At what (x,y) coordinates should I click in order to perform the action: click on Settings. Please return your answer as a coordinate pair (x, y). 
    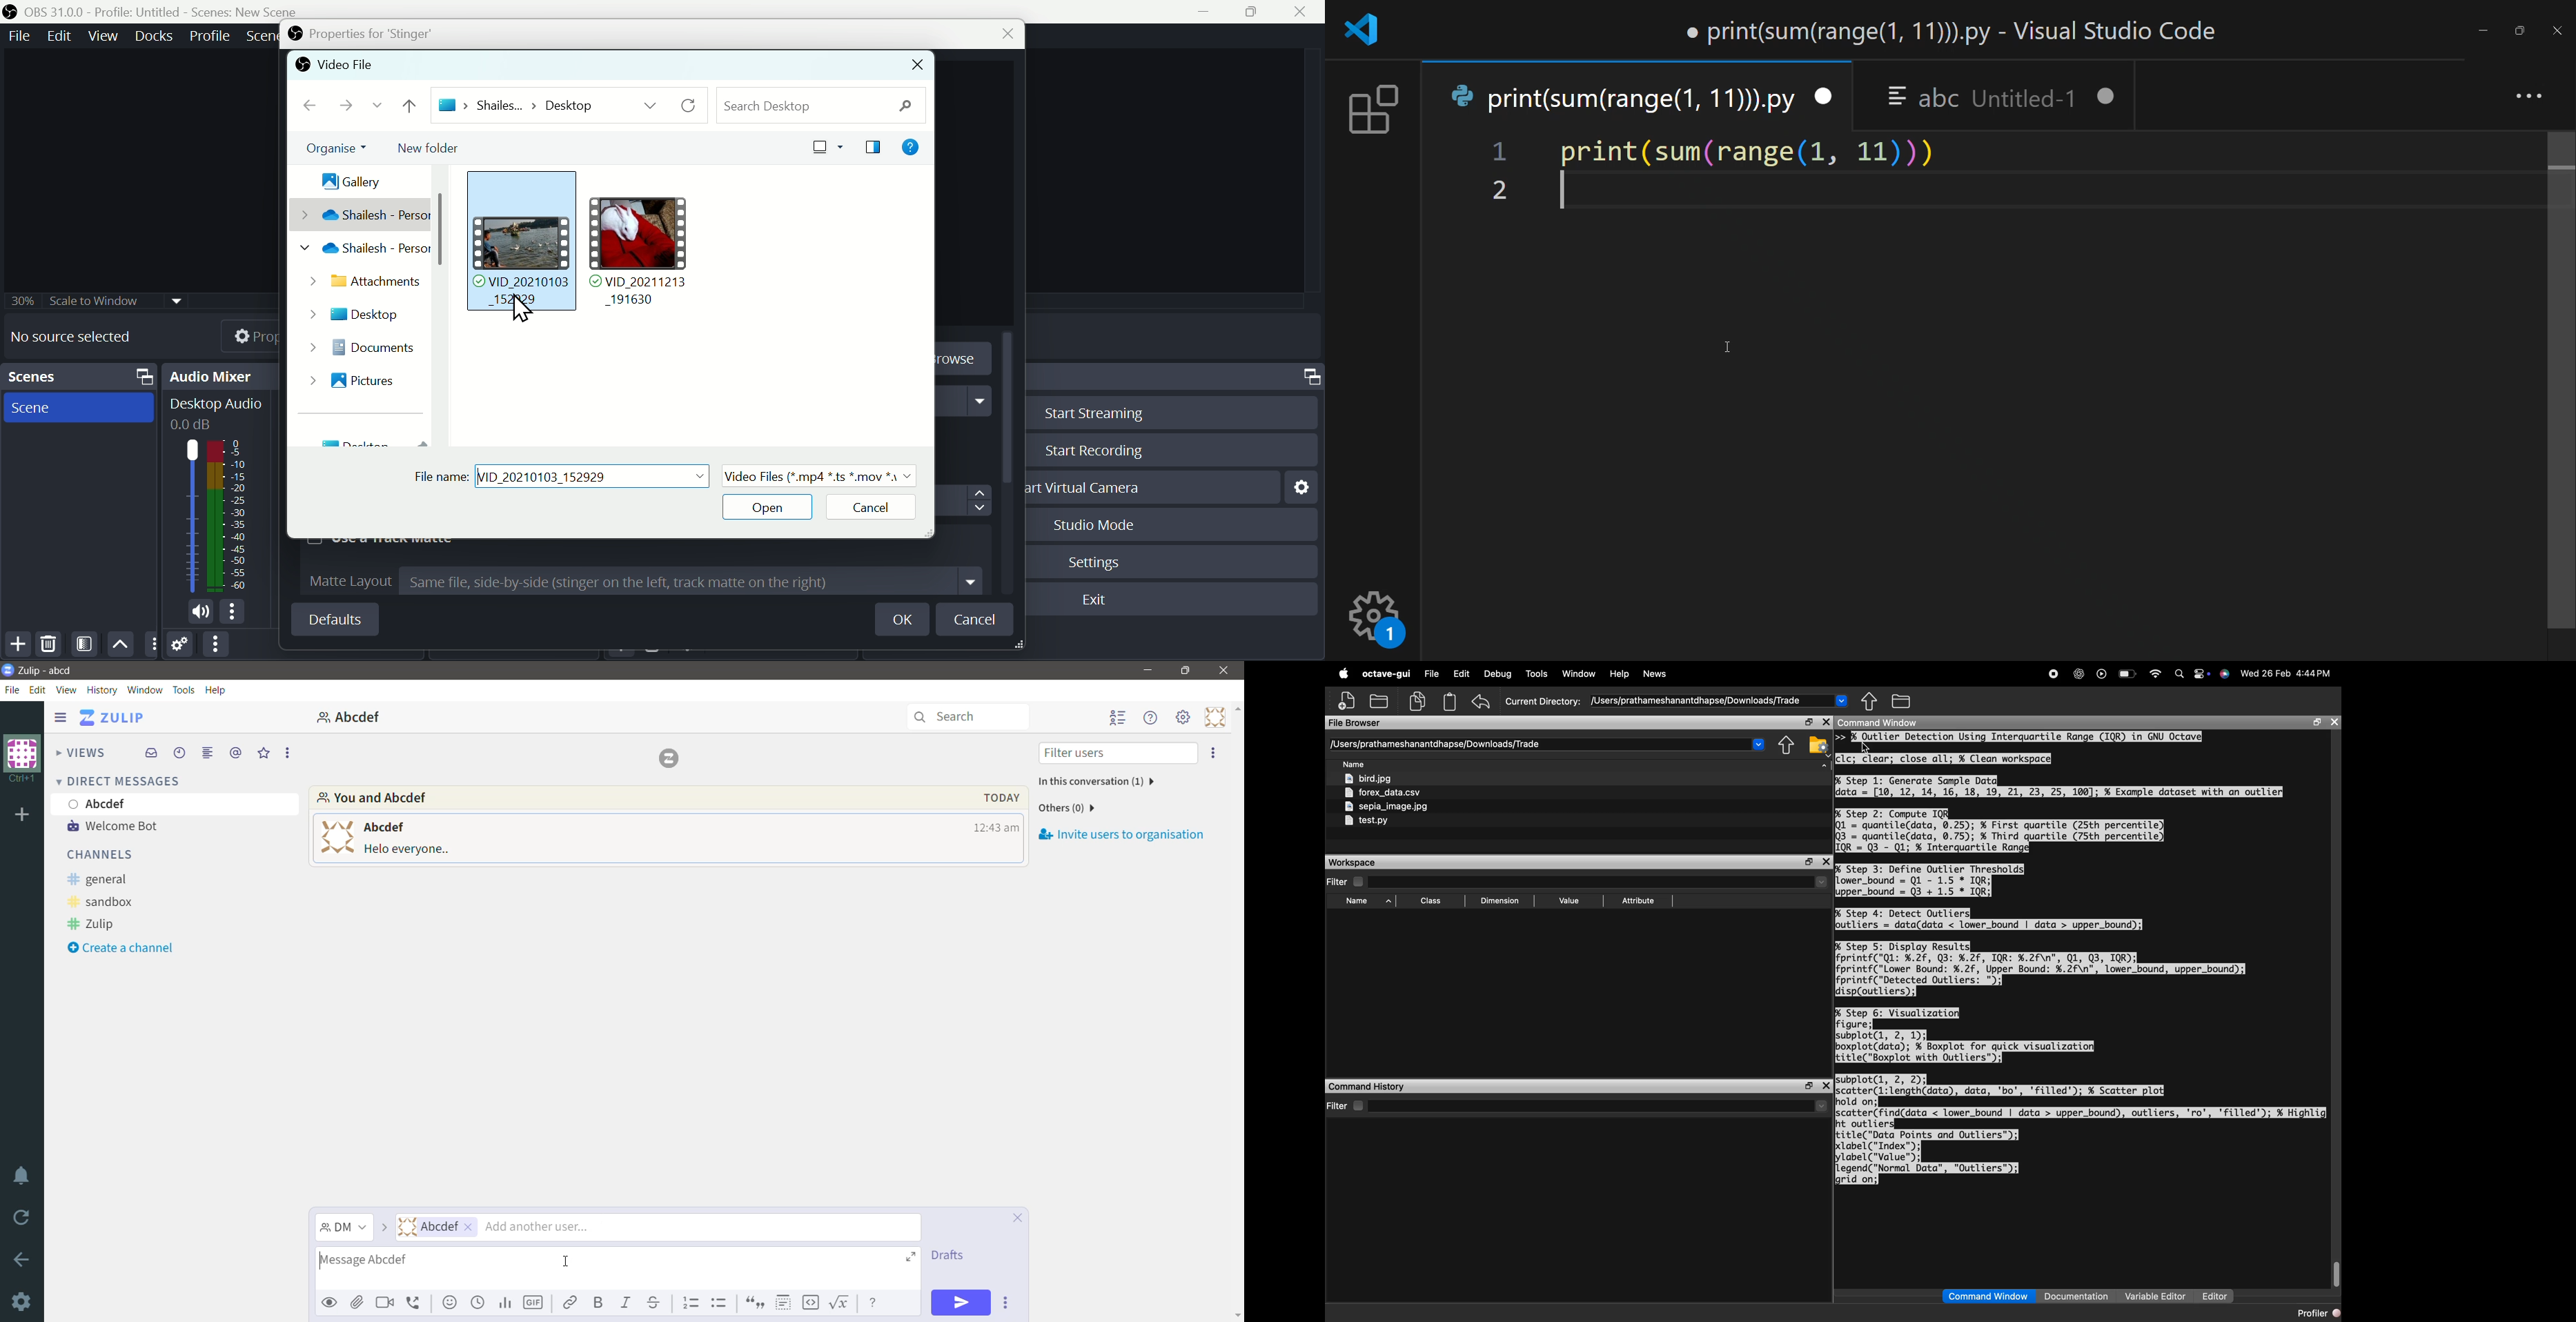
    Looking at the image, I should click on (1099, 560).